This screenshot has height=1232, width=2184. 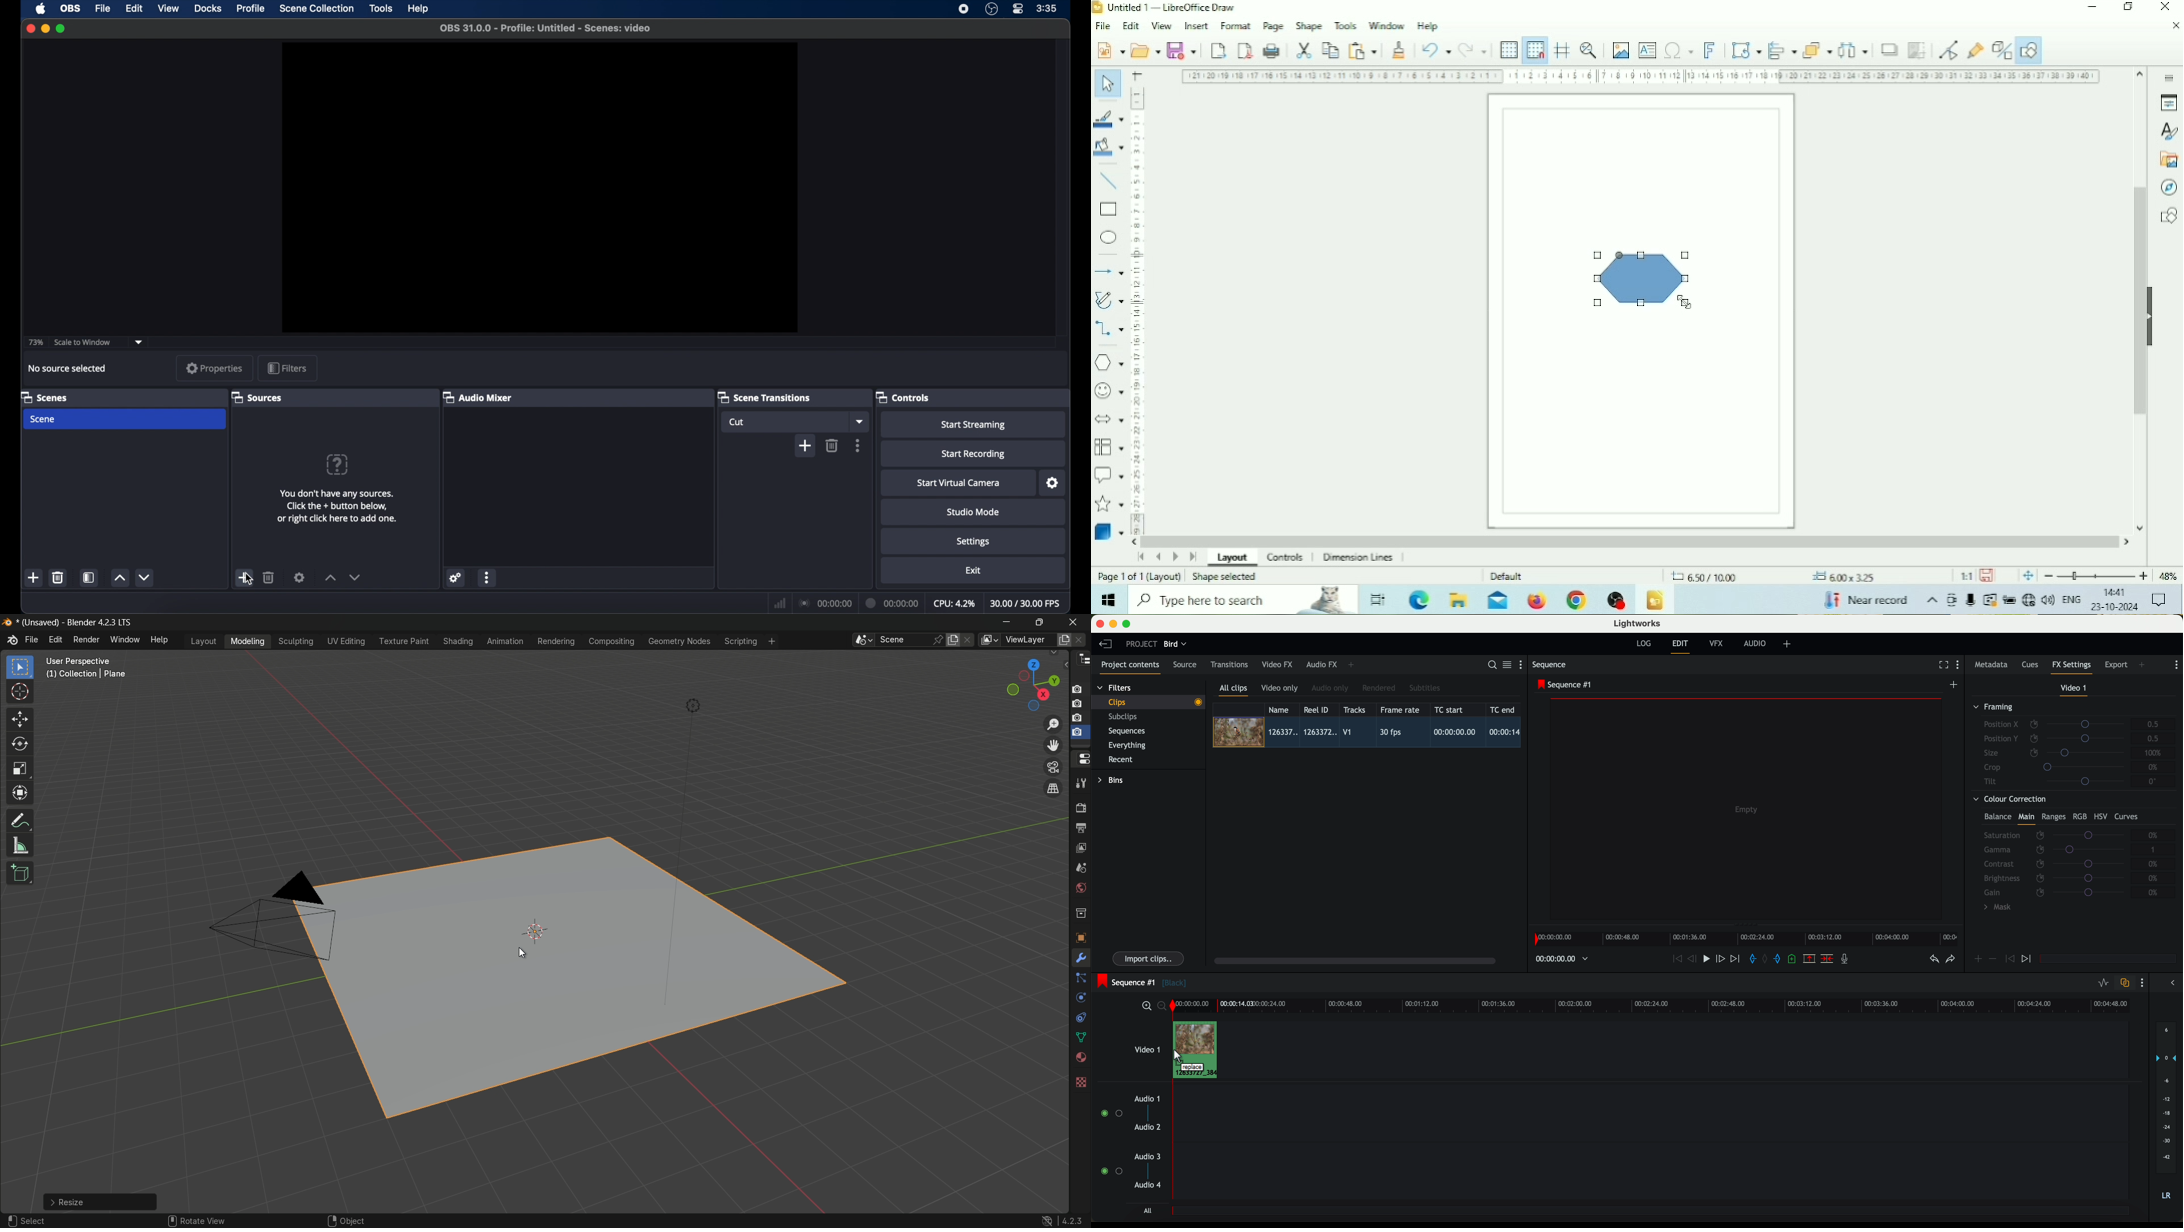 What do you see at coordinates (1193, 559) in the screenshot?
I see `Scroll to last page` at bounding box center [1193, 559].